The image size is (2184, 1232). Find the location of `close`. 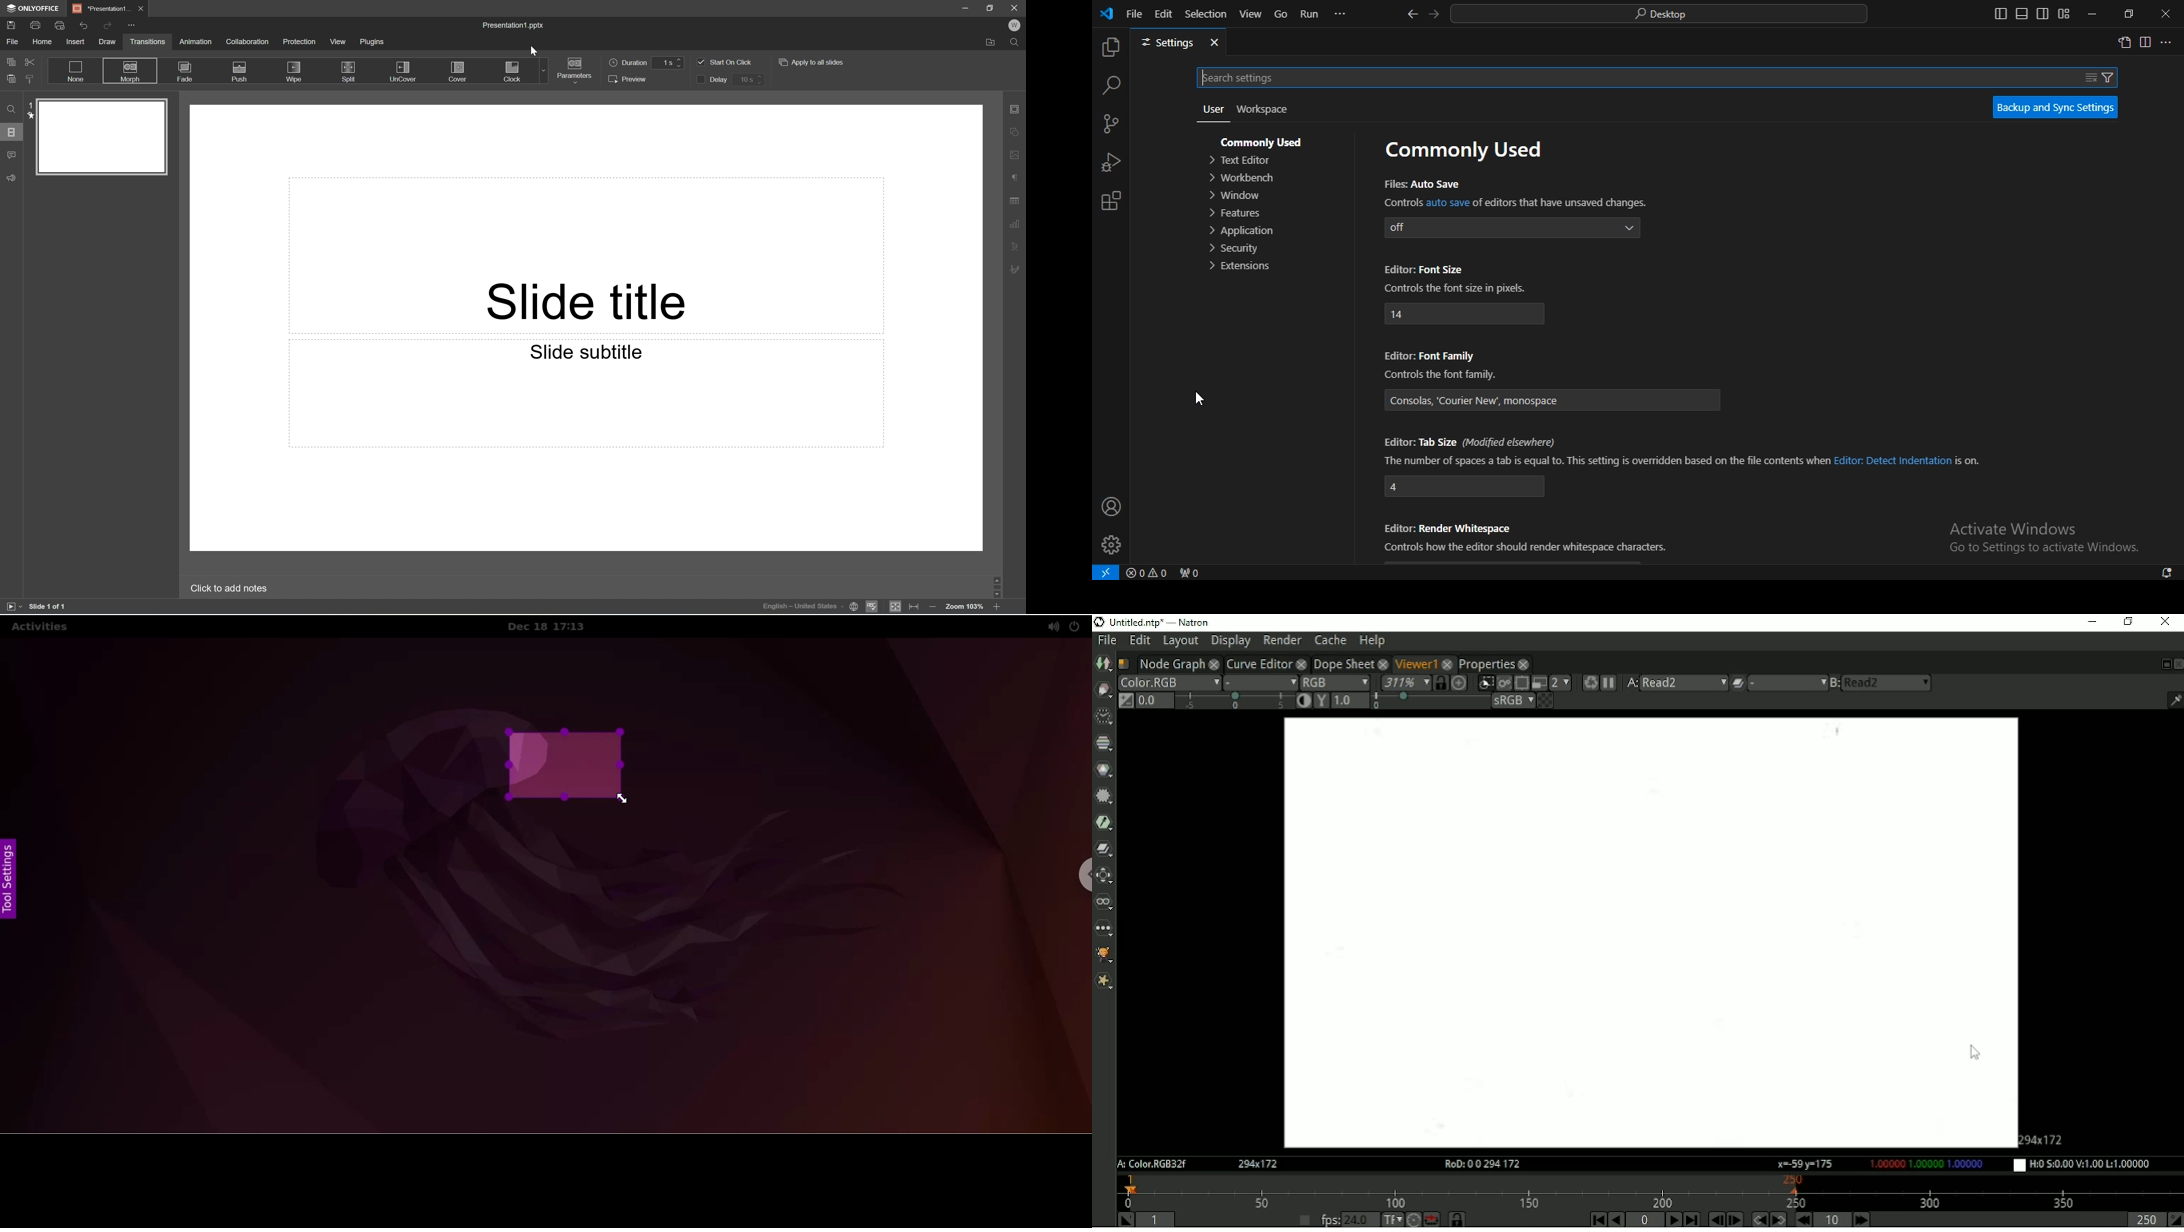

close is located at coordinates (1215, 42).